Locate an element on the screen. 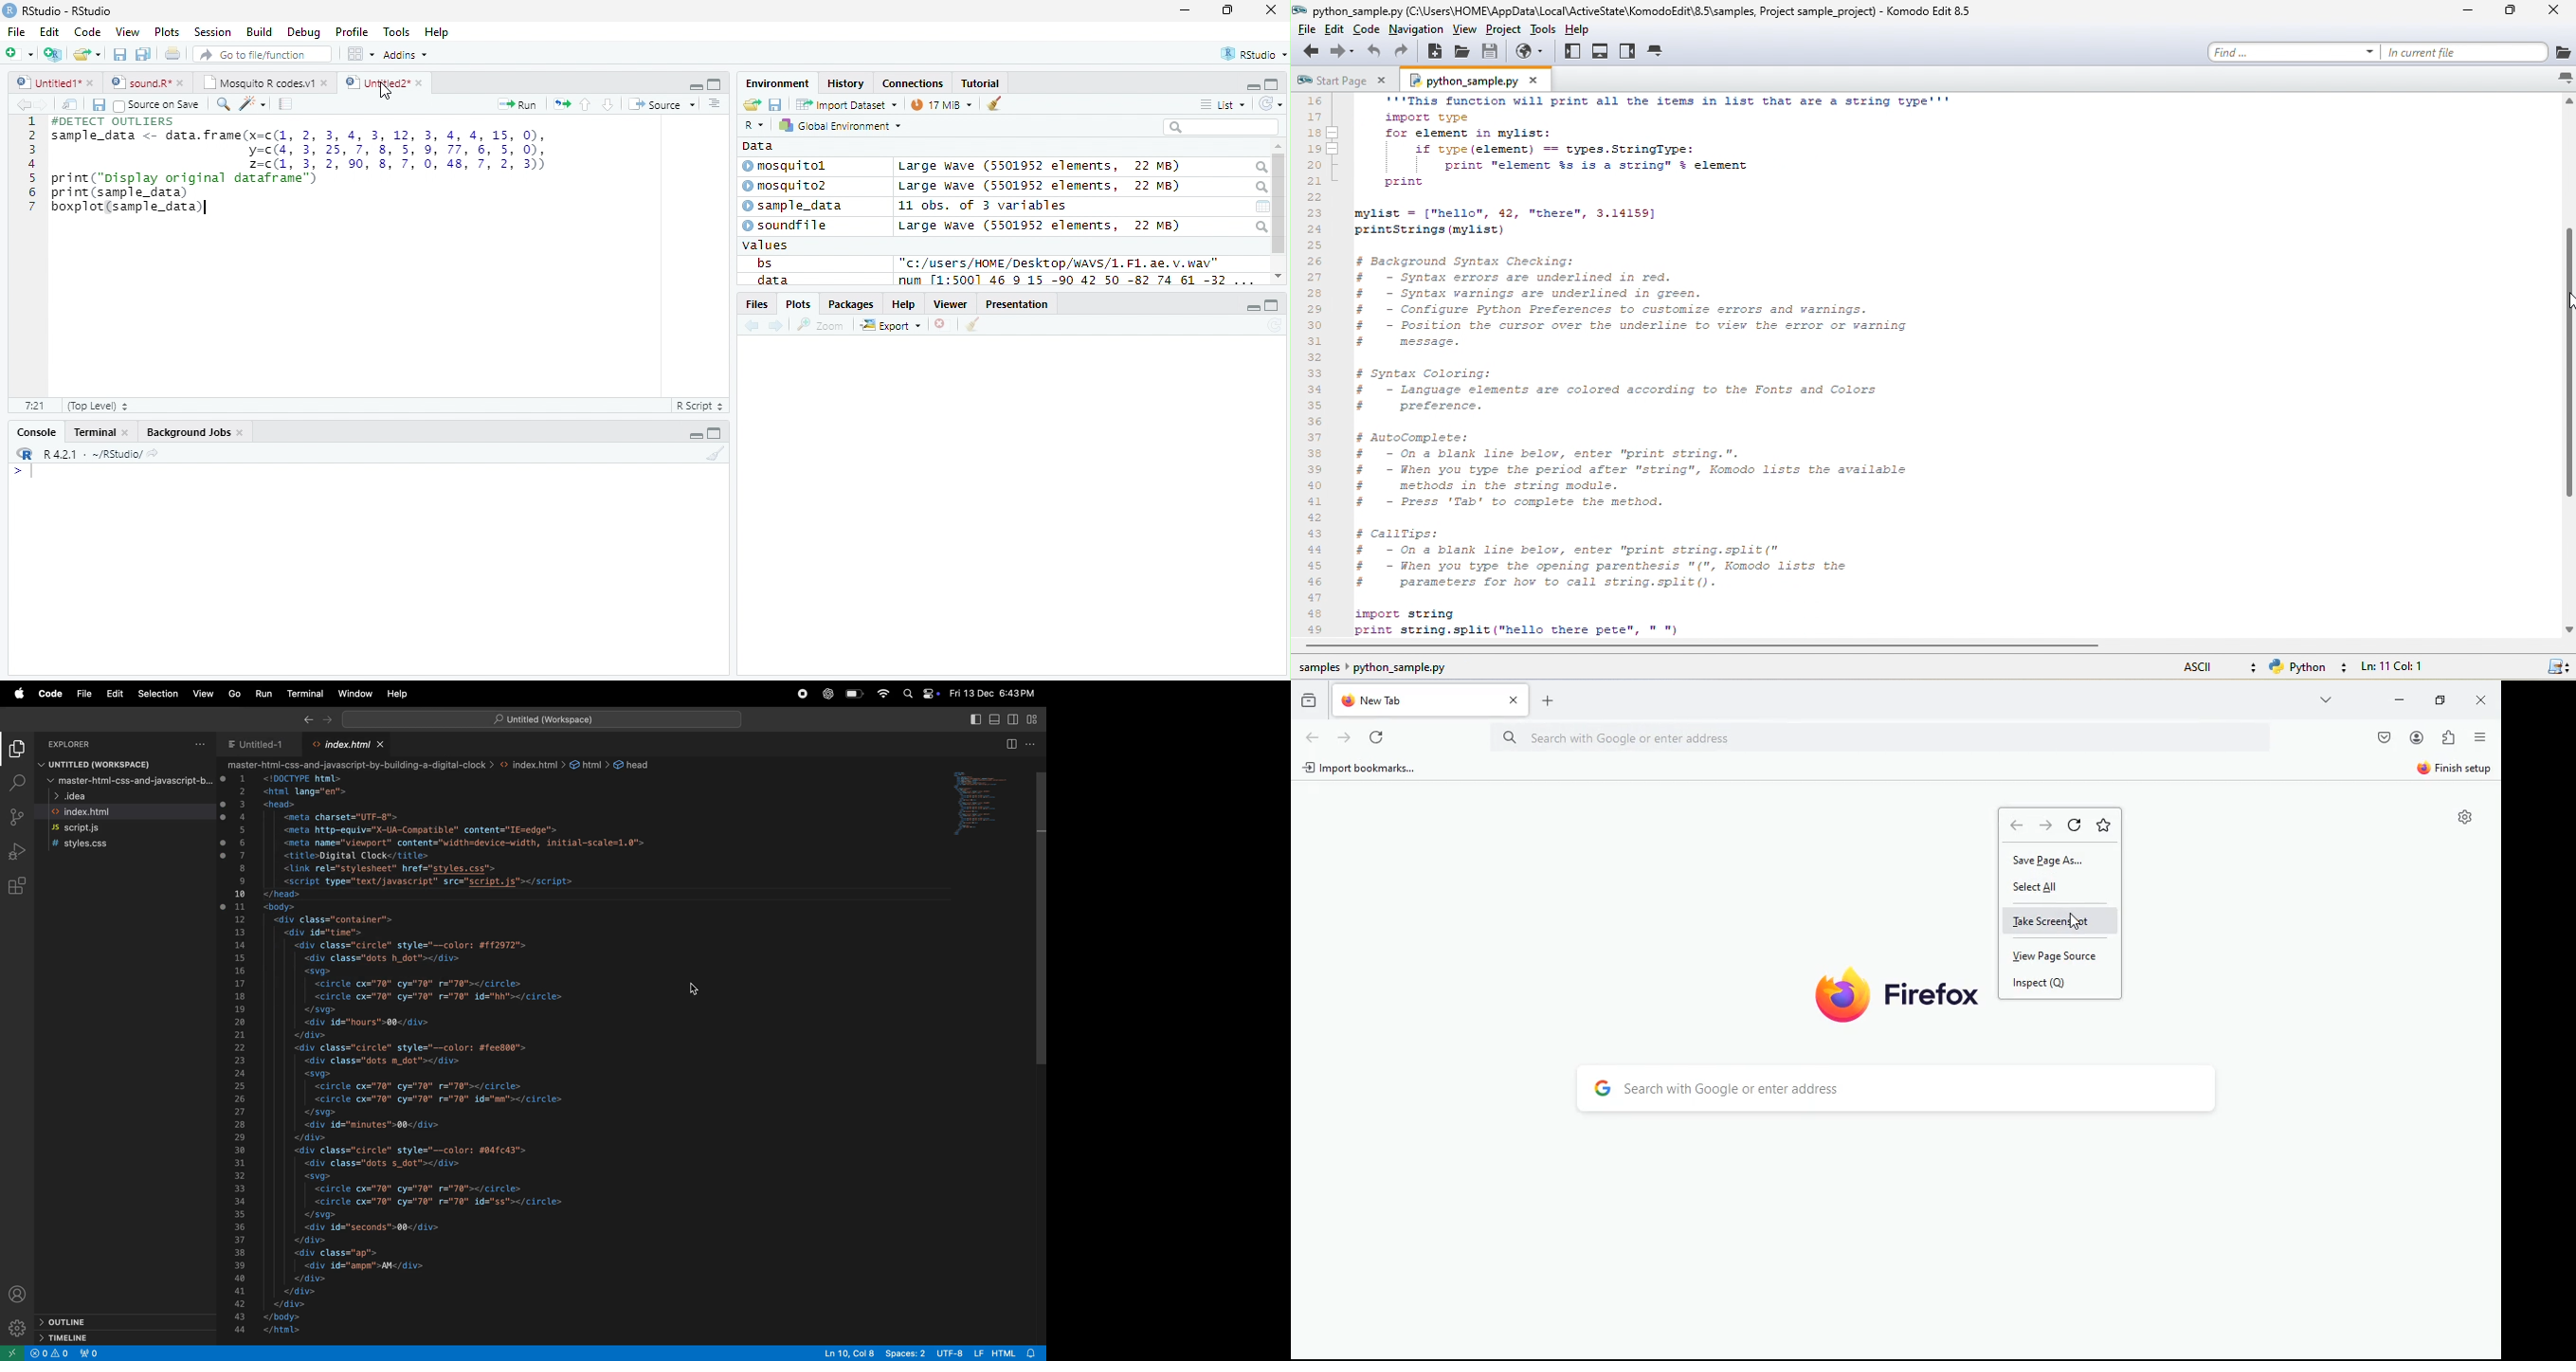  right pane is located at coordinates (1628, 52).